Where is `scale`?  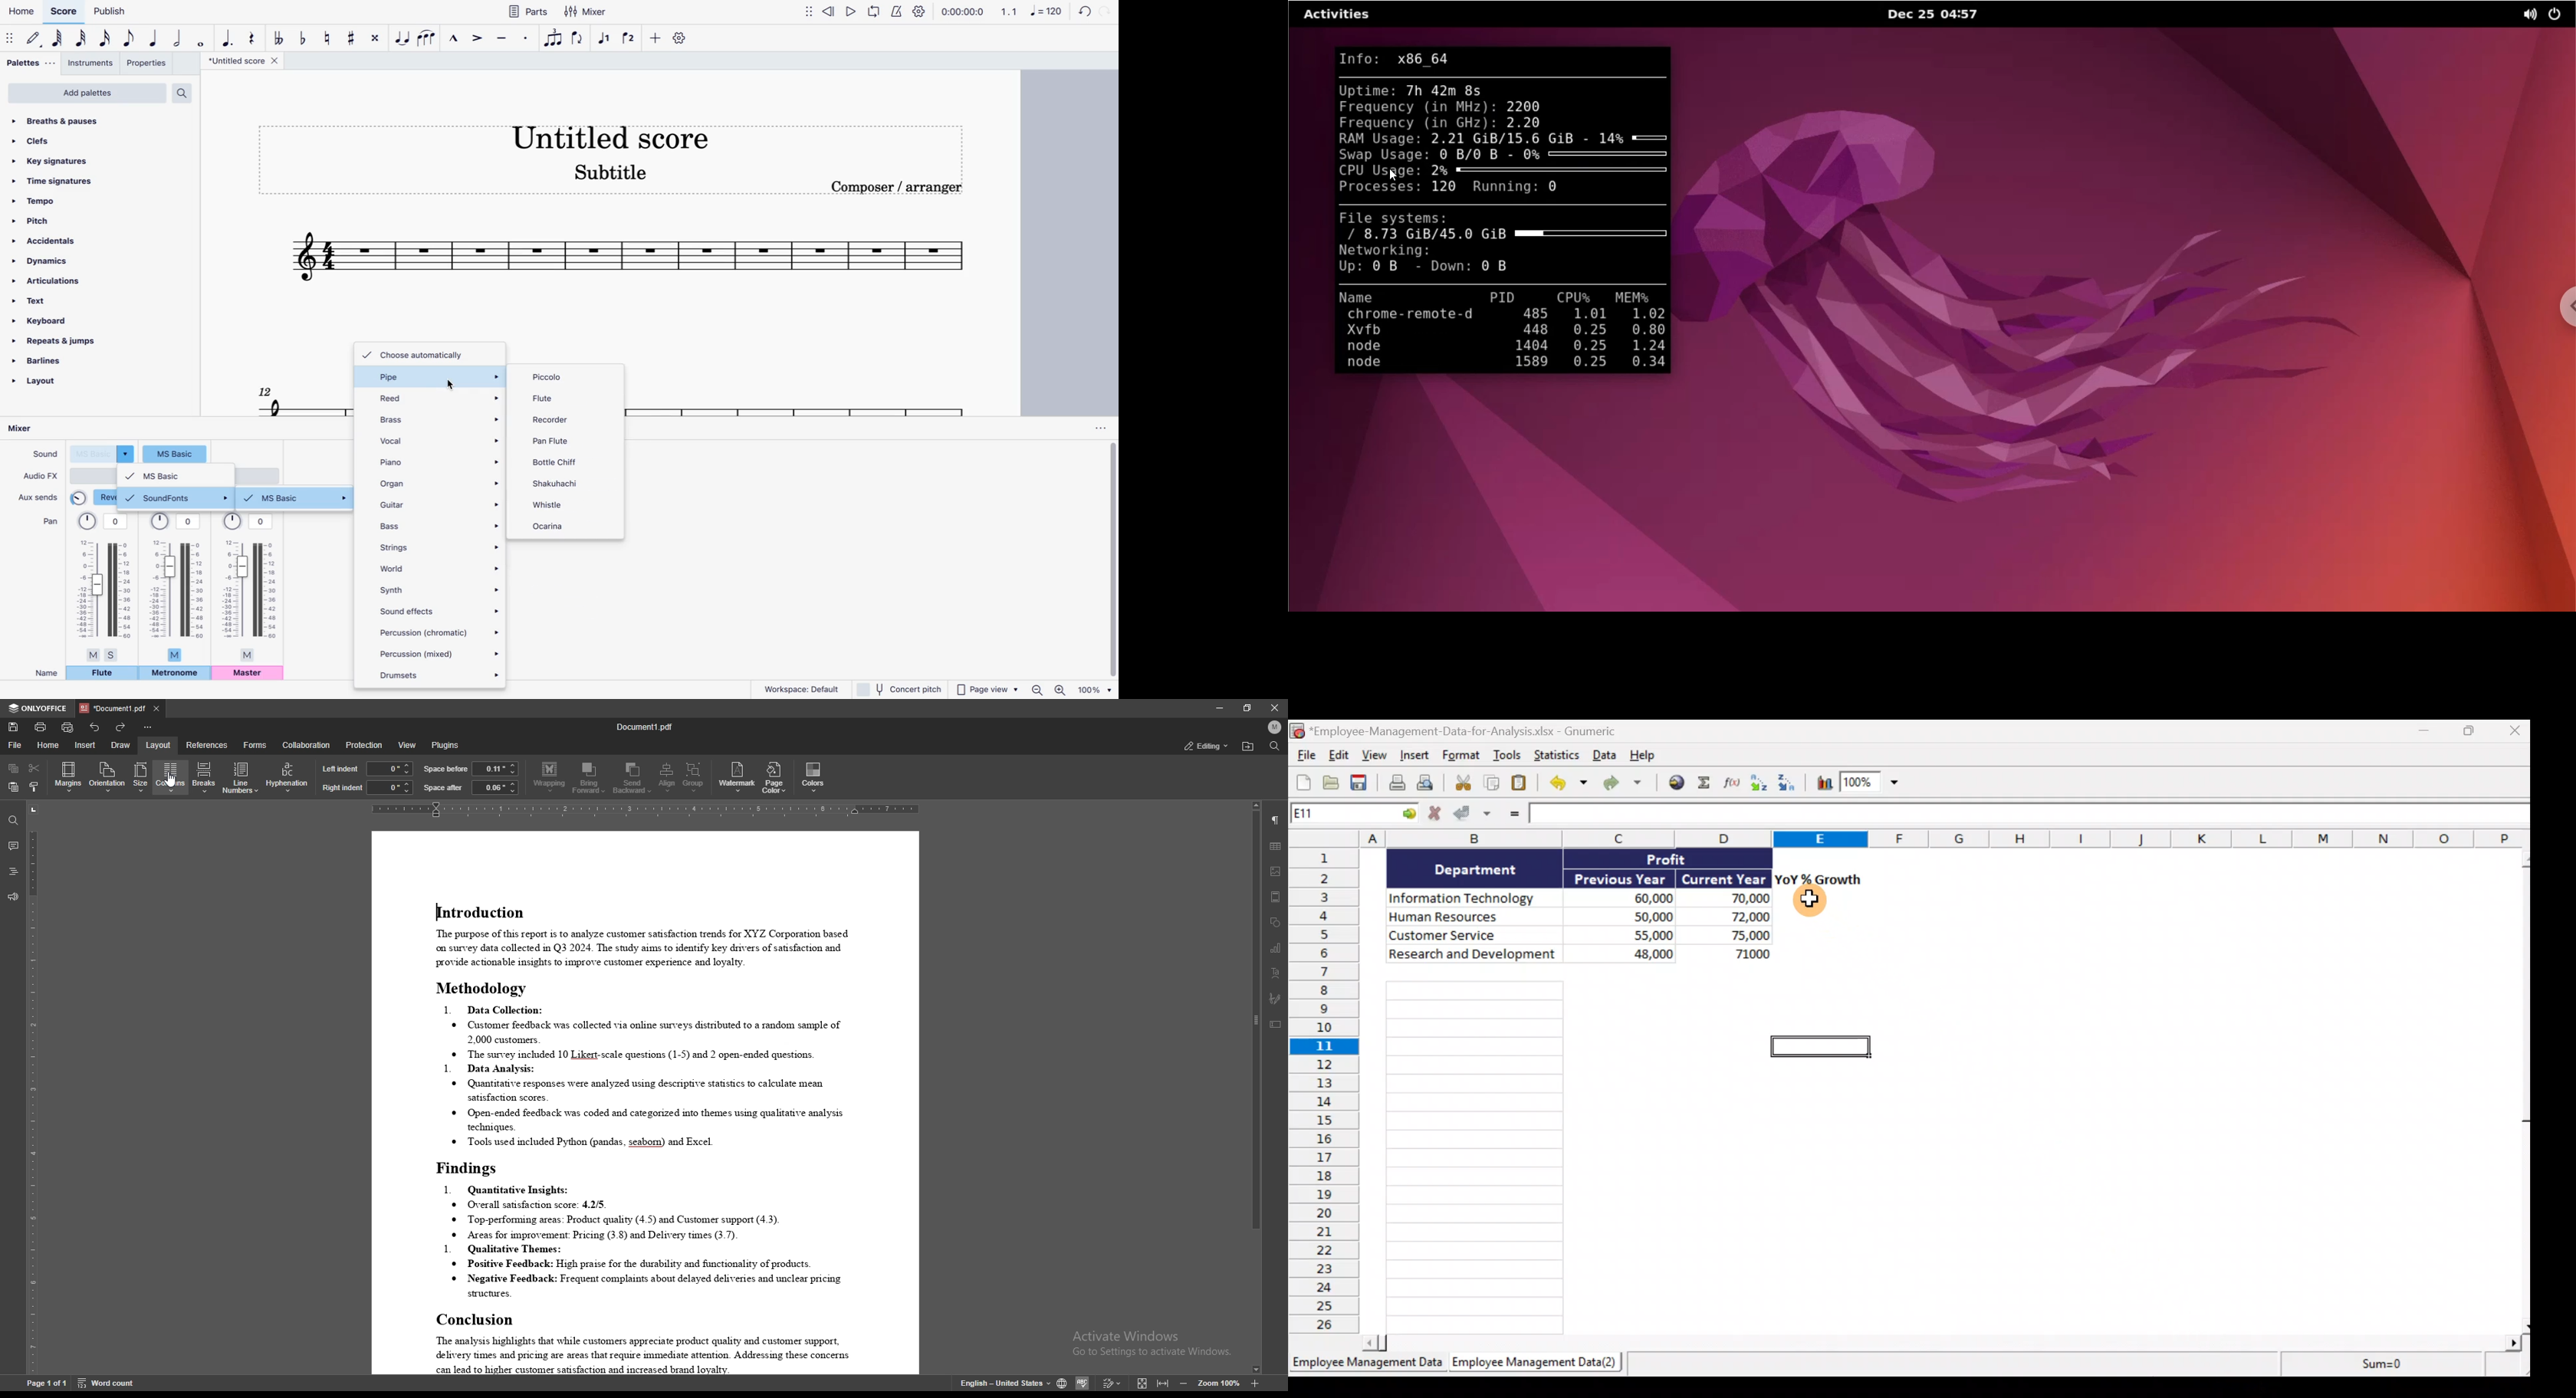
scale is located at coordinates (628, 261).